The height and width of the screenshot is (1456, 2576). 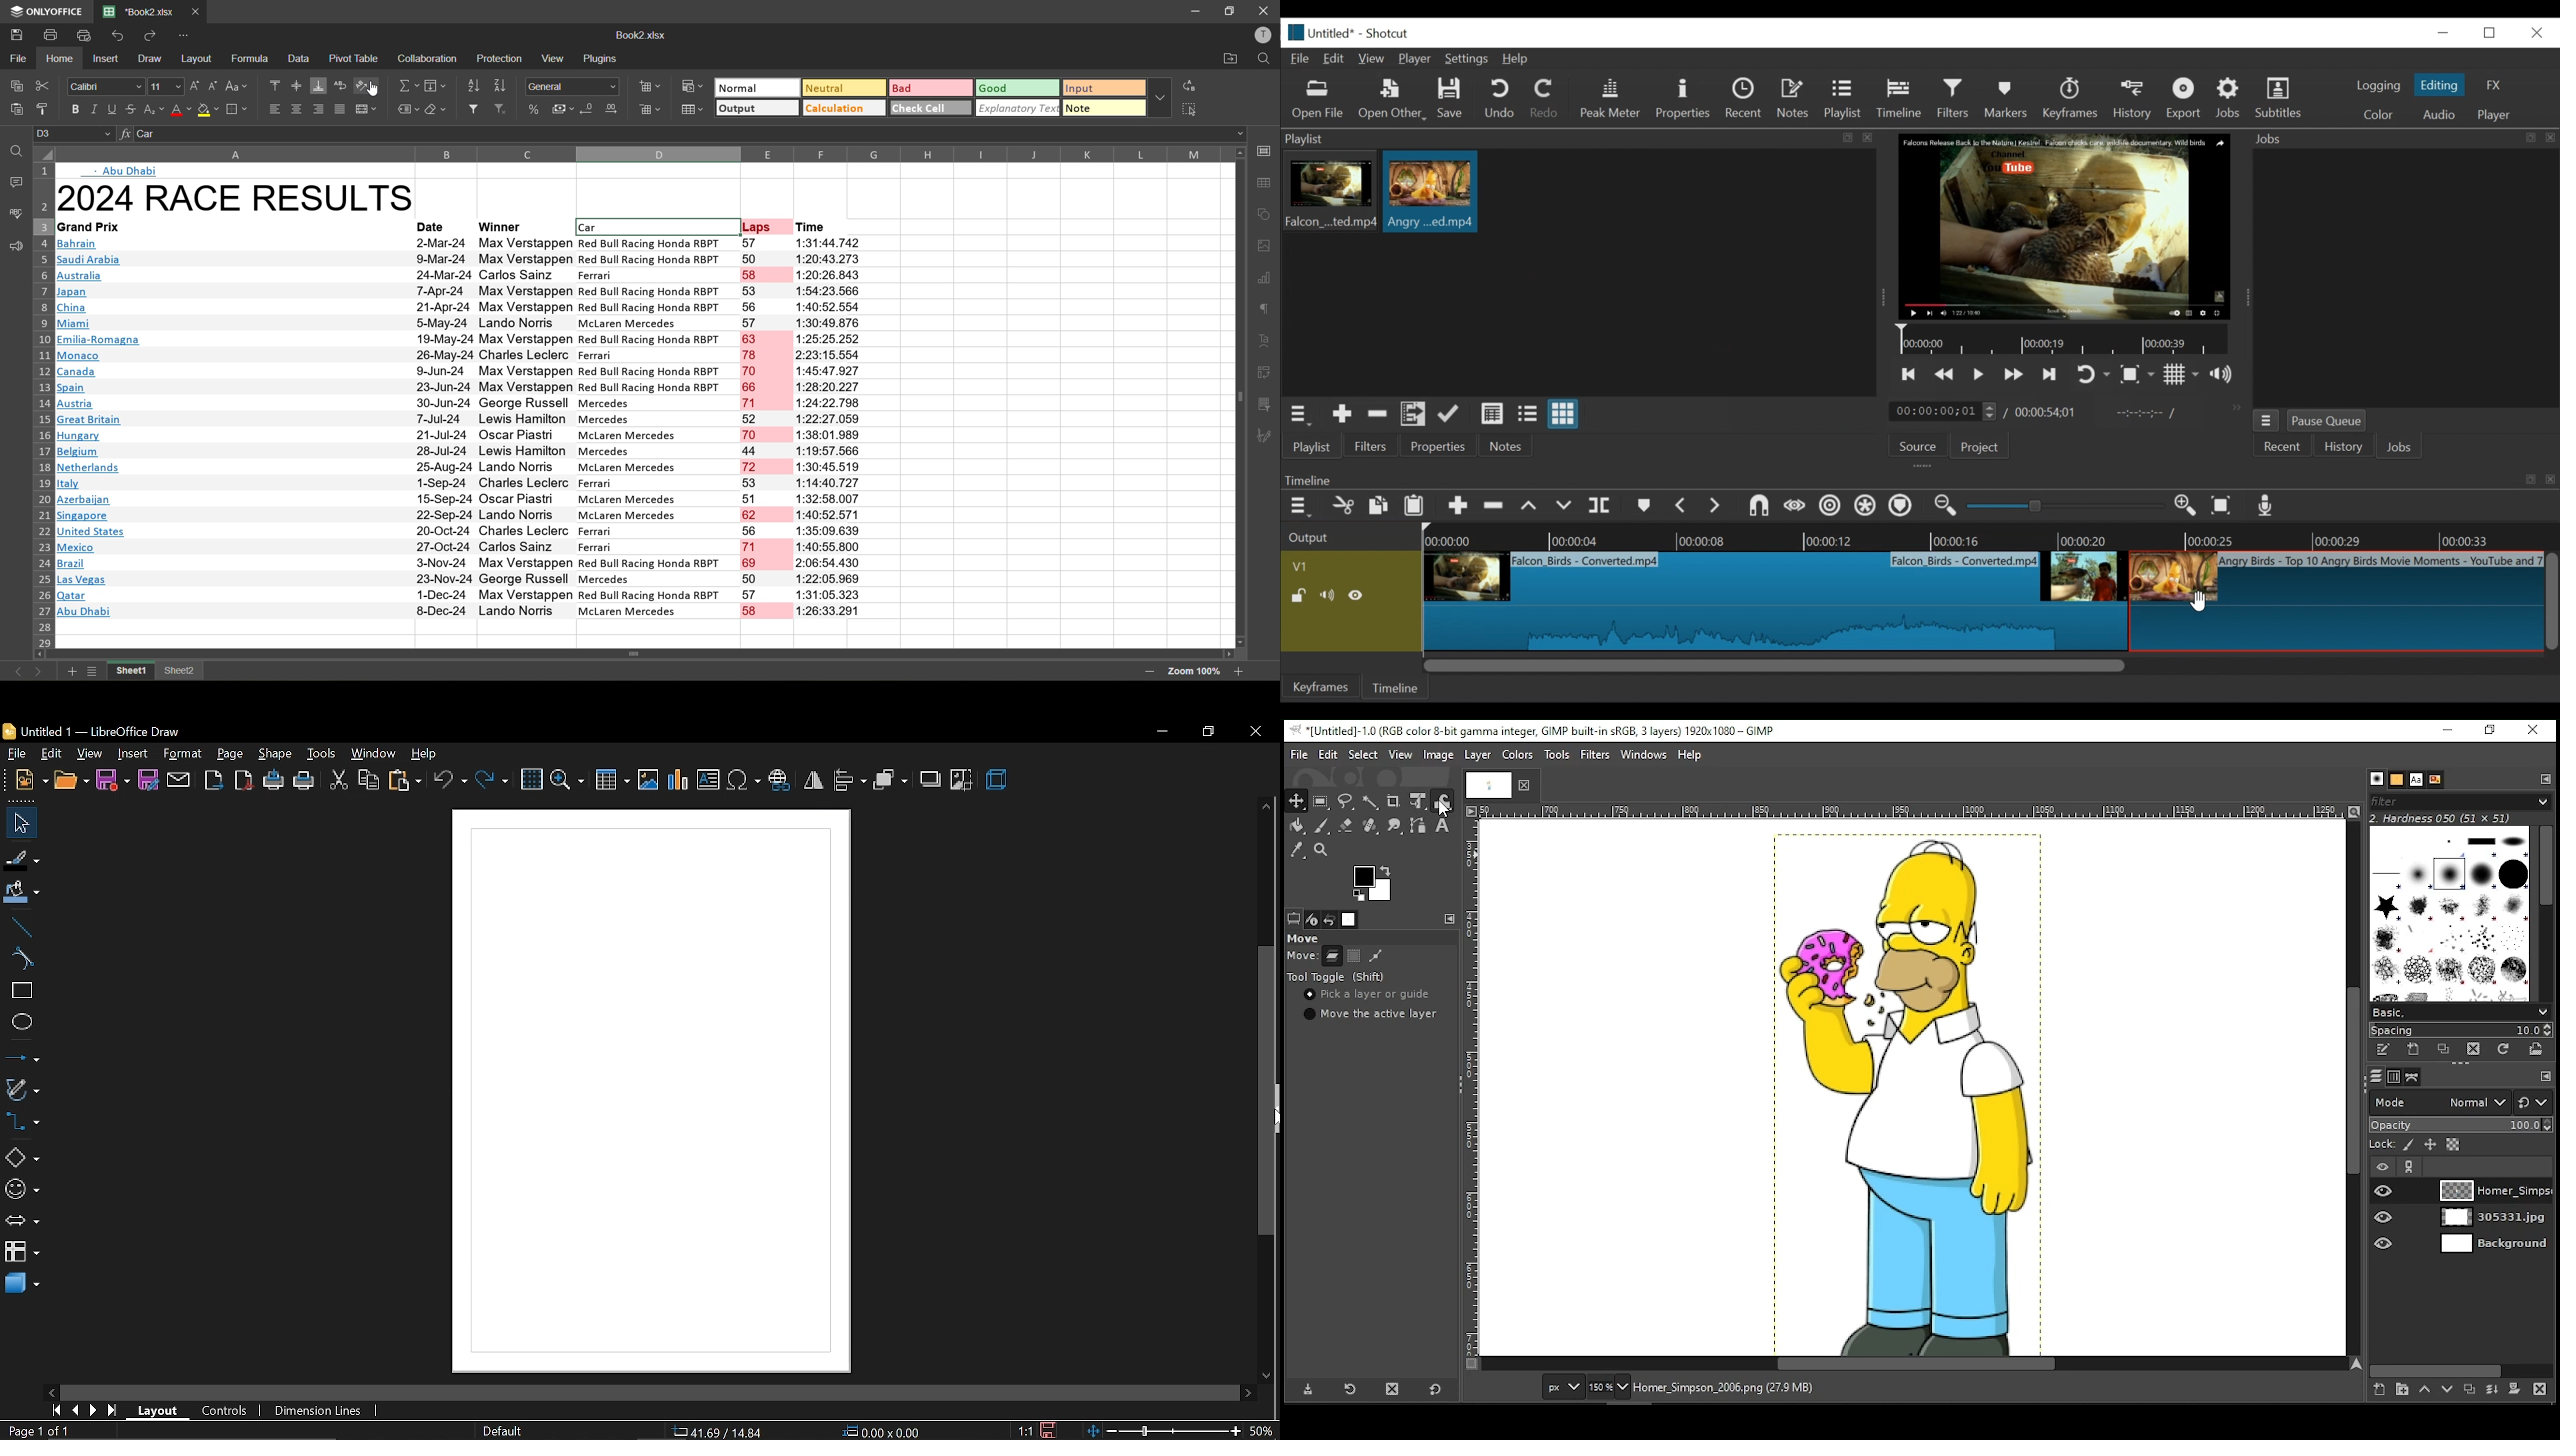 What do you see at coordinates (1451, 100) in the screenshot?
I see `Save` at bounding box center [1451, 100].